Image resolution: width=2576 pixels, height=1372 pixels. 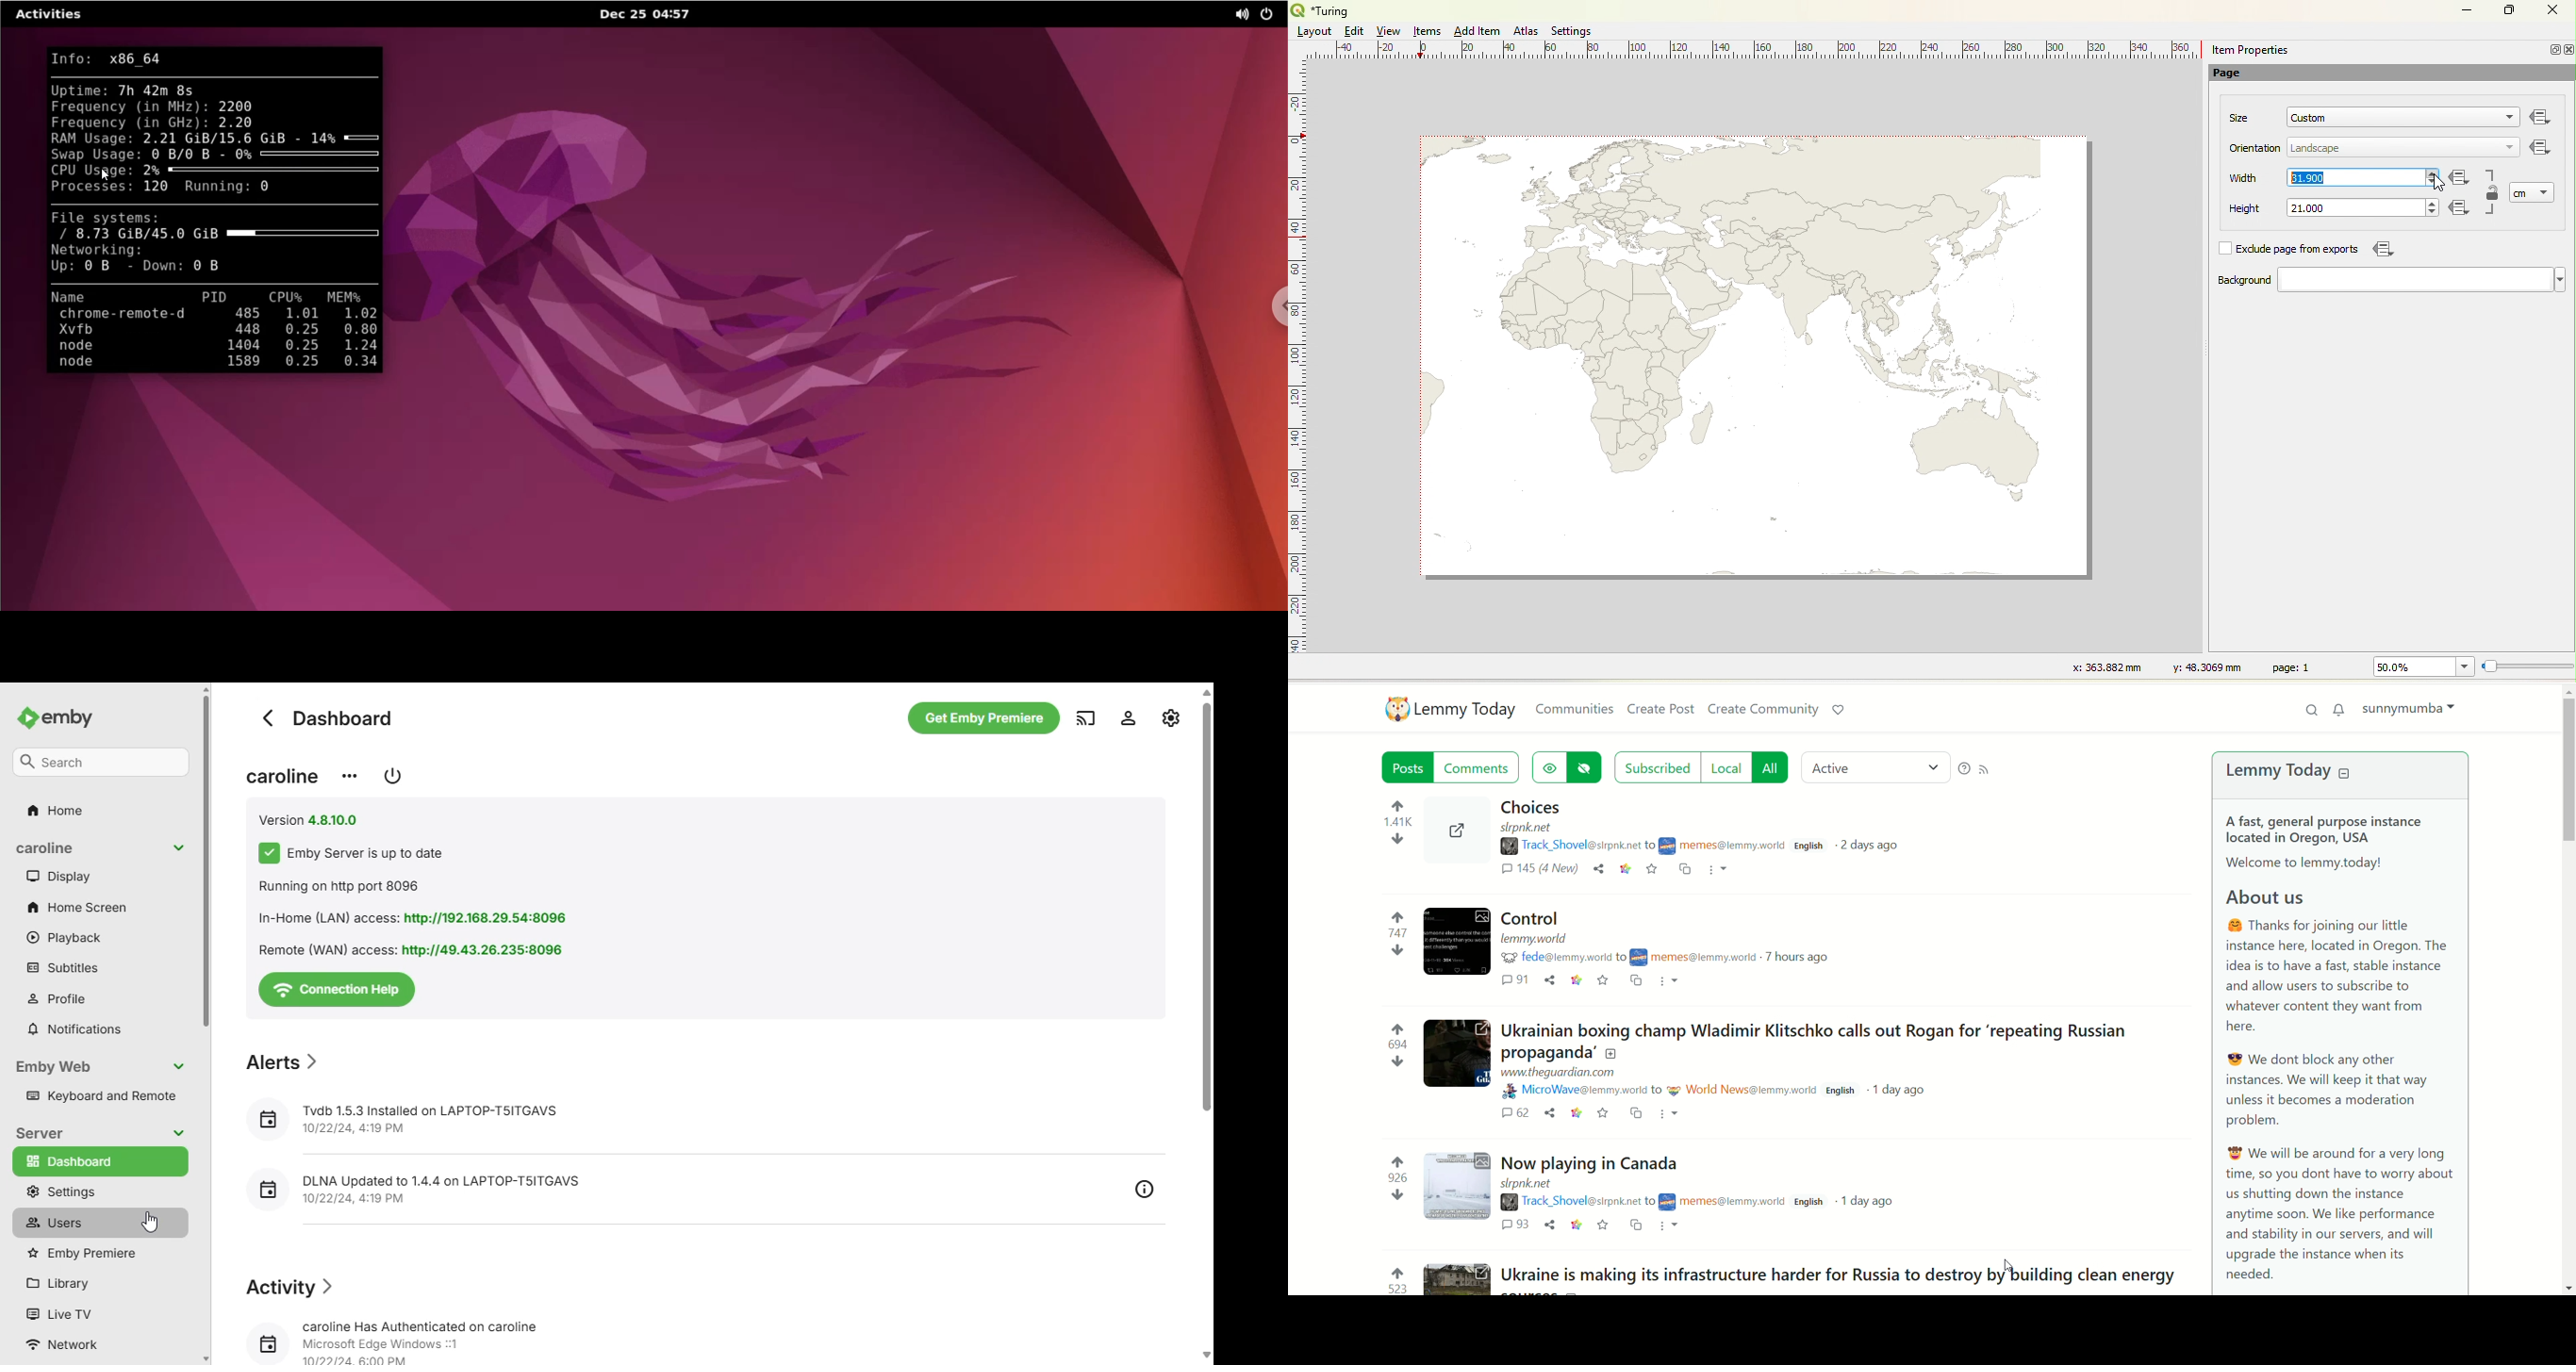 What do you see at coordinates (2347, 1047) in the screenshot?
I see `A brief text about Lemmy Today` at bounding box center [2347, 1047].